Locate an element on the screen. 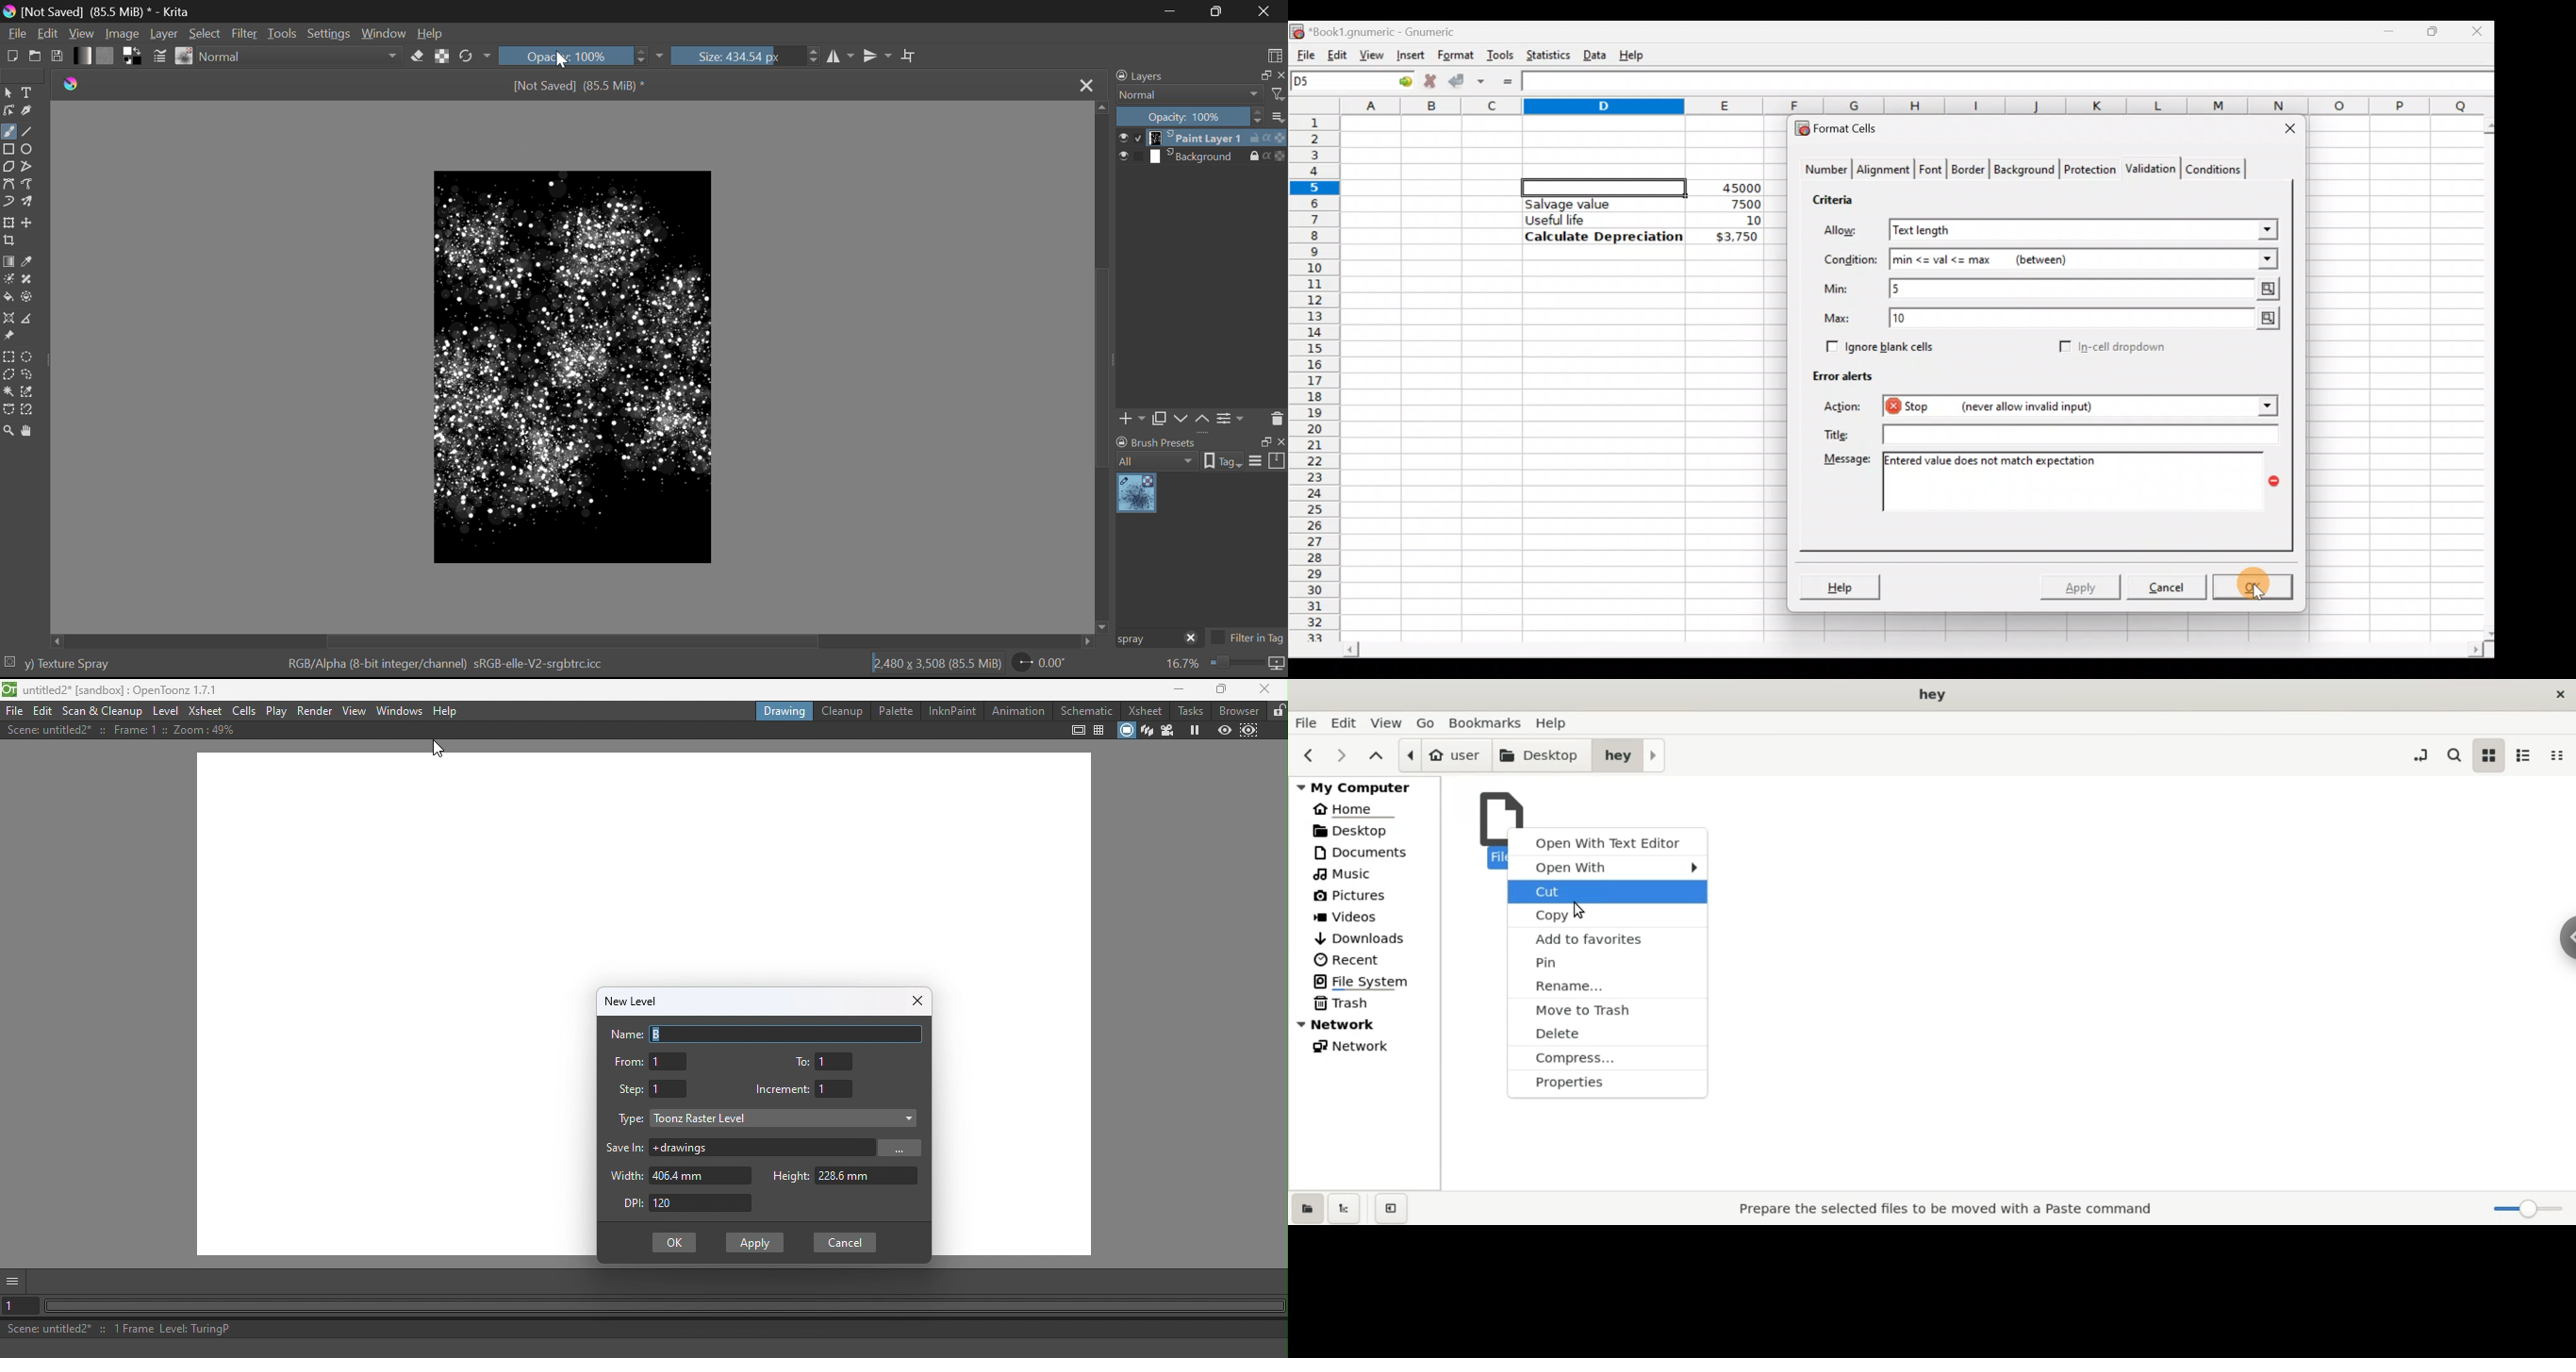 The width and height of the screenshot is (2576, 1372). Open is located at coordinates (36, 56).